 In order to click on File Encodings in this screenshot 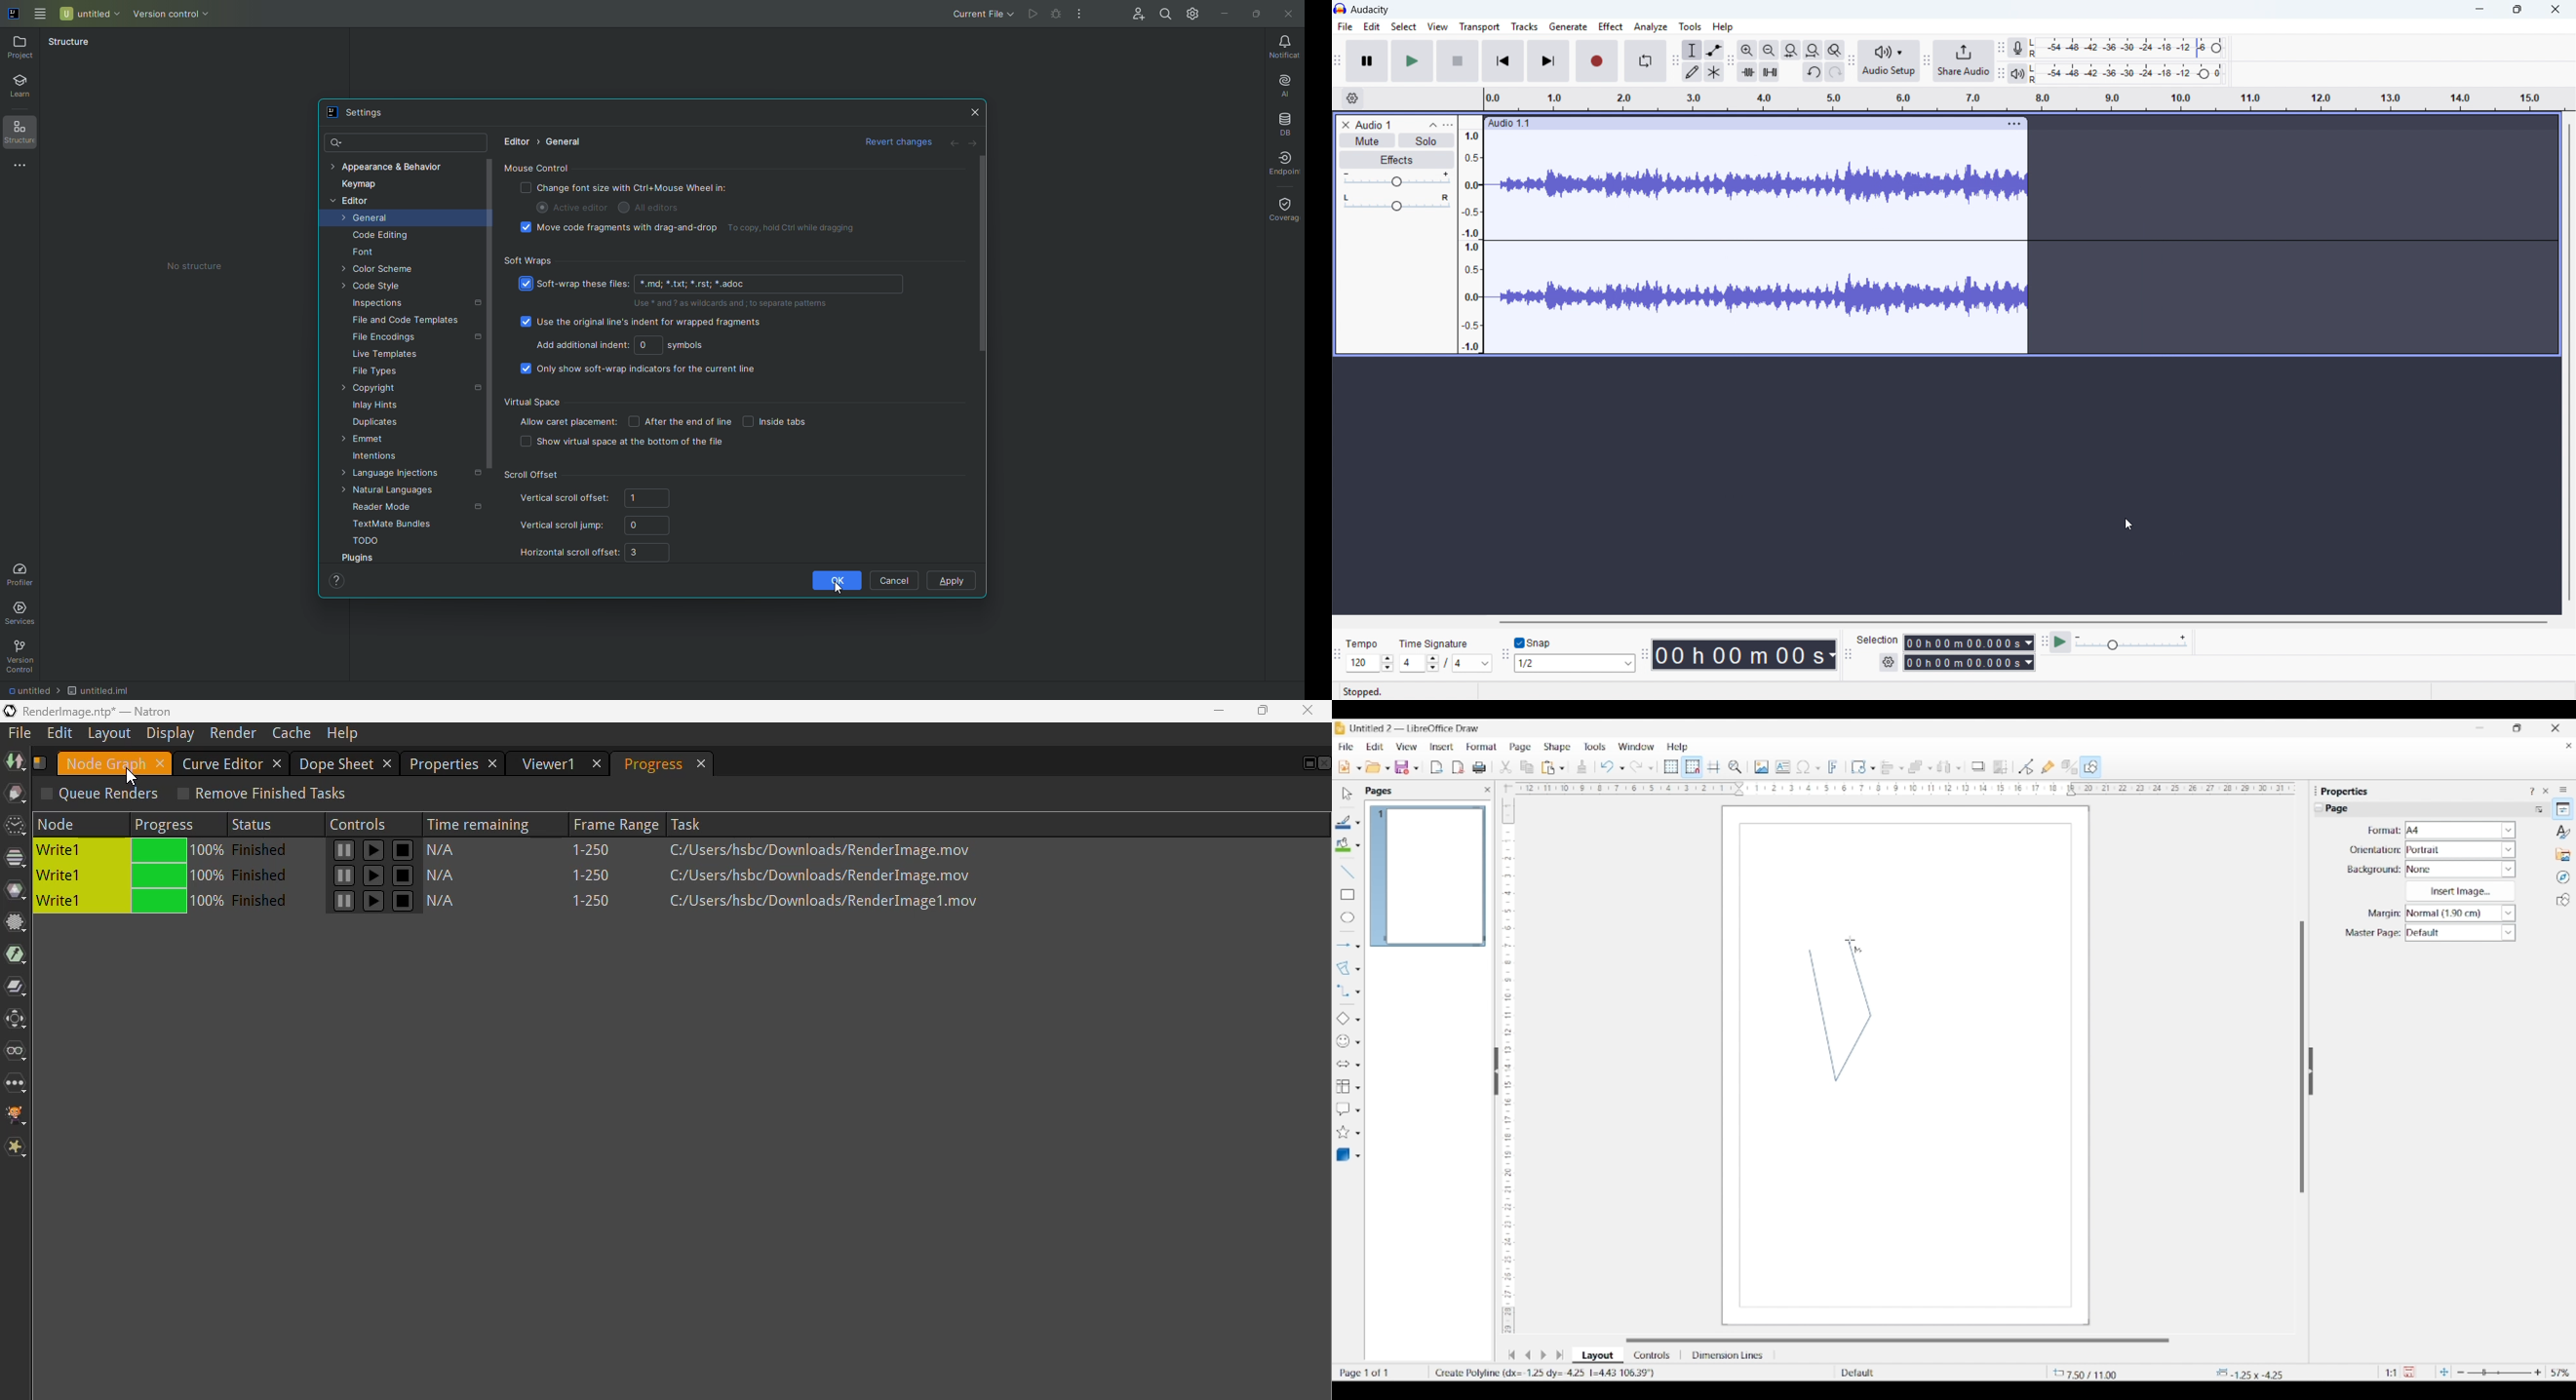, I will do `click(388, 339)`.